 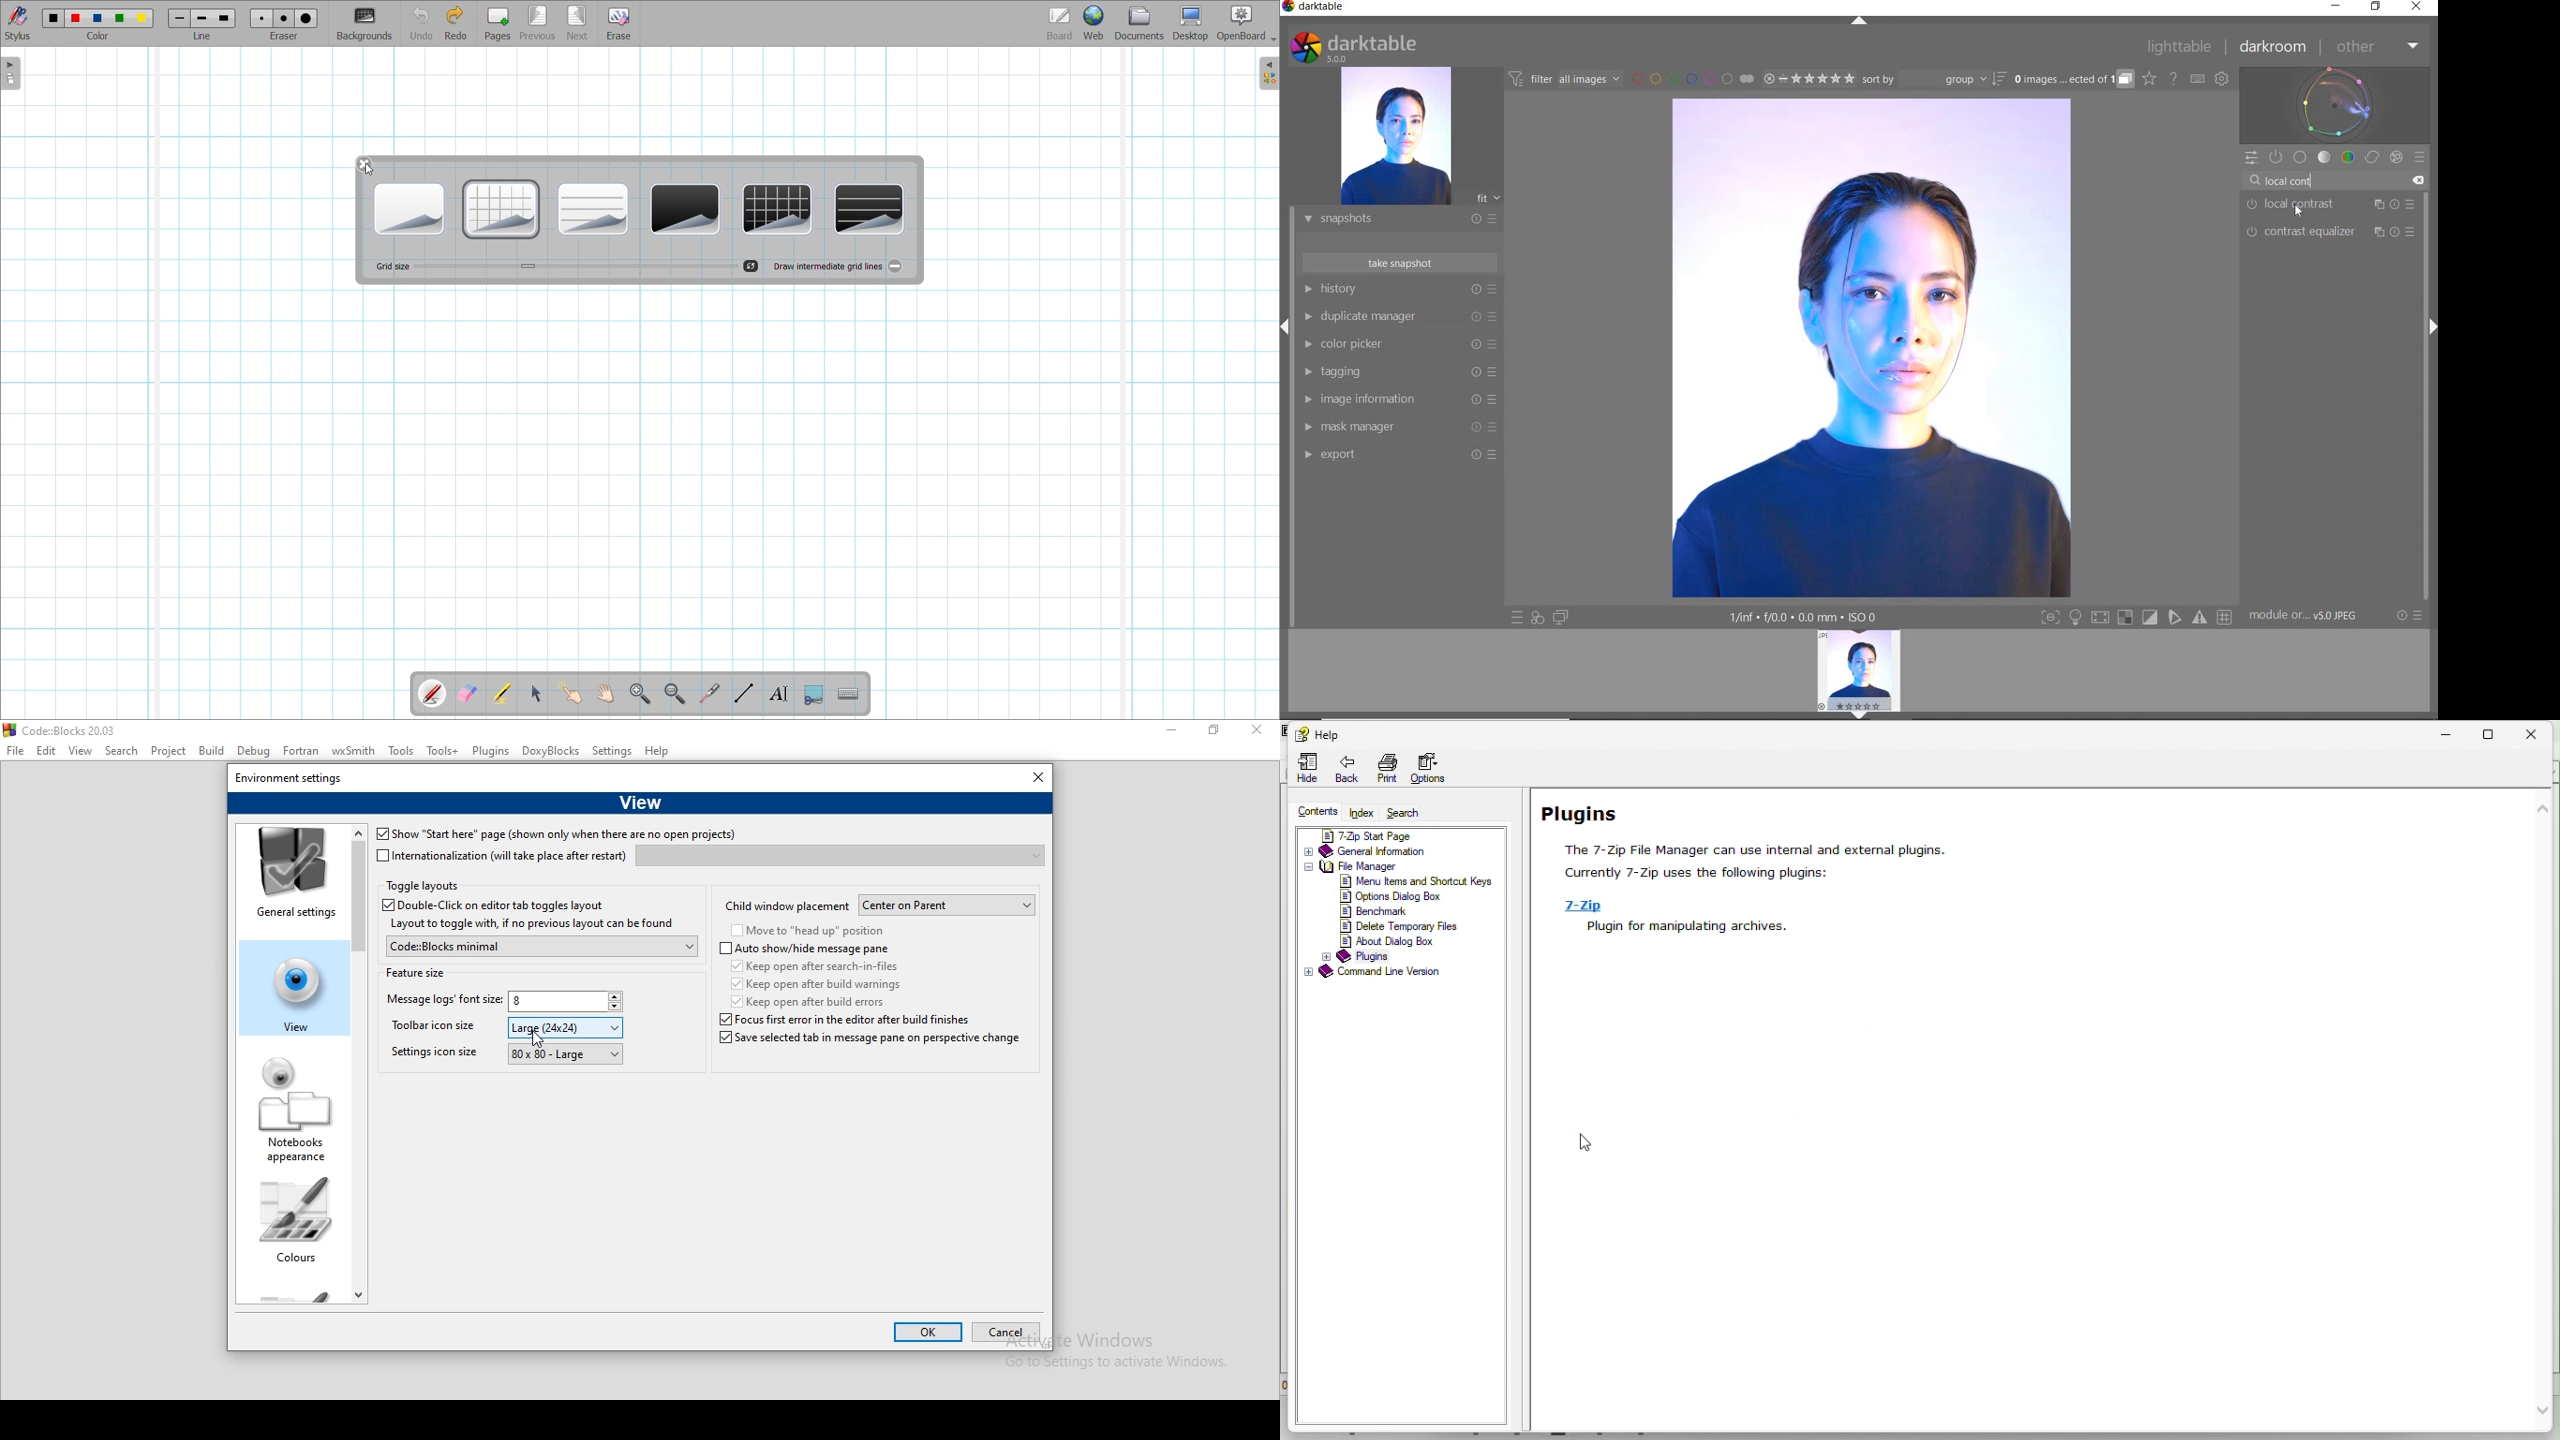 I want to click on RESET OR PRESETS & PREFERENCES, so click(x=2412, y=615).